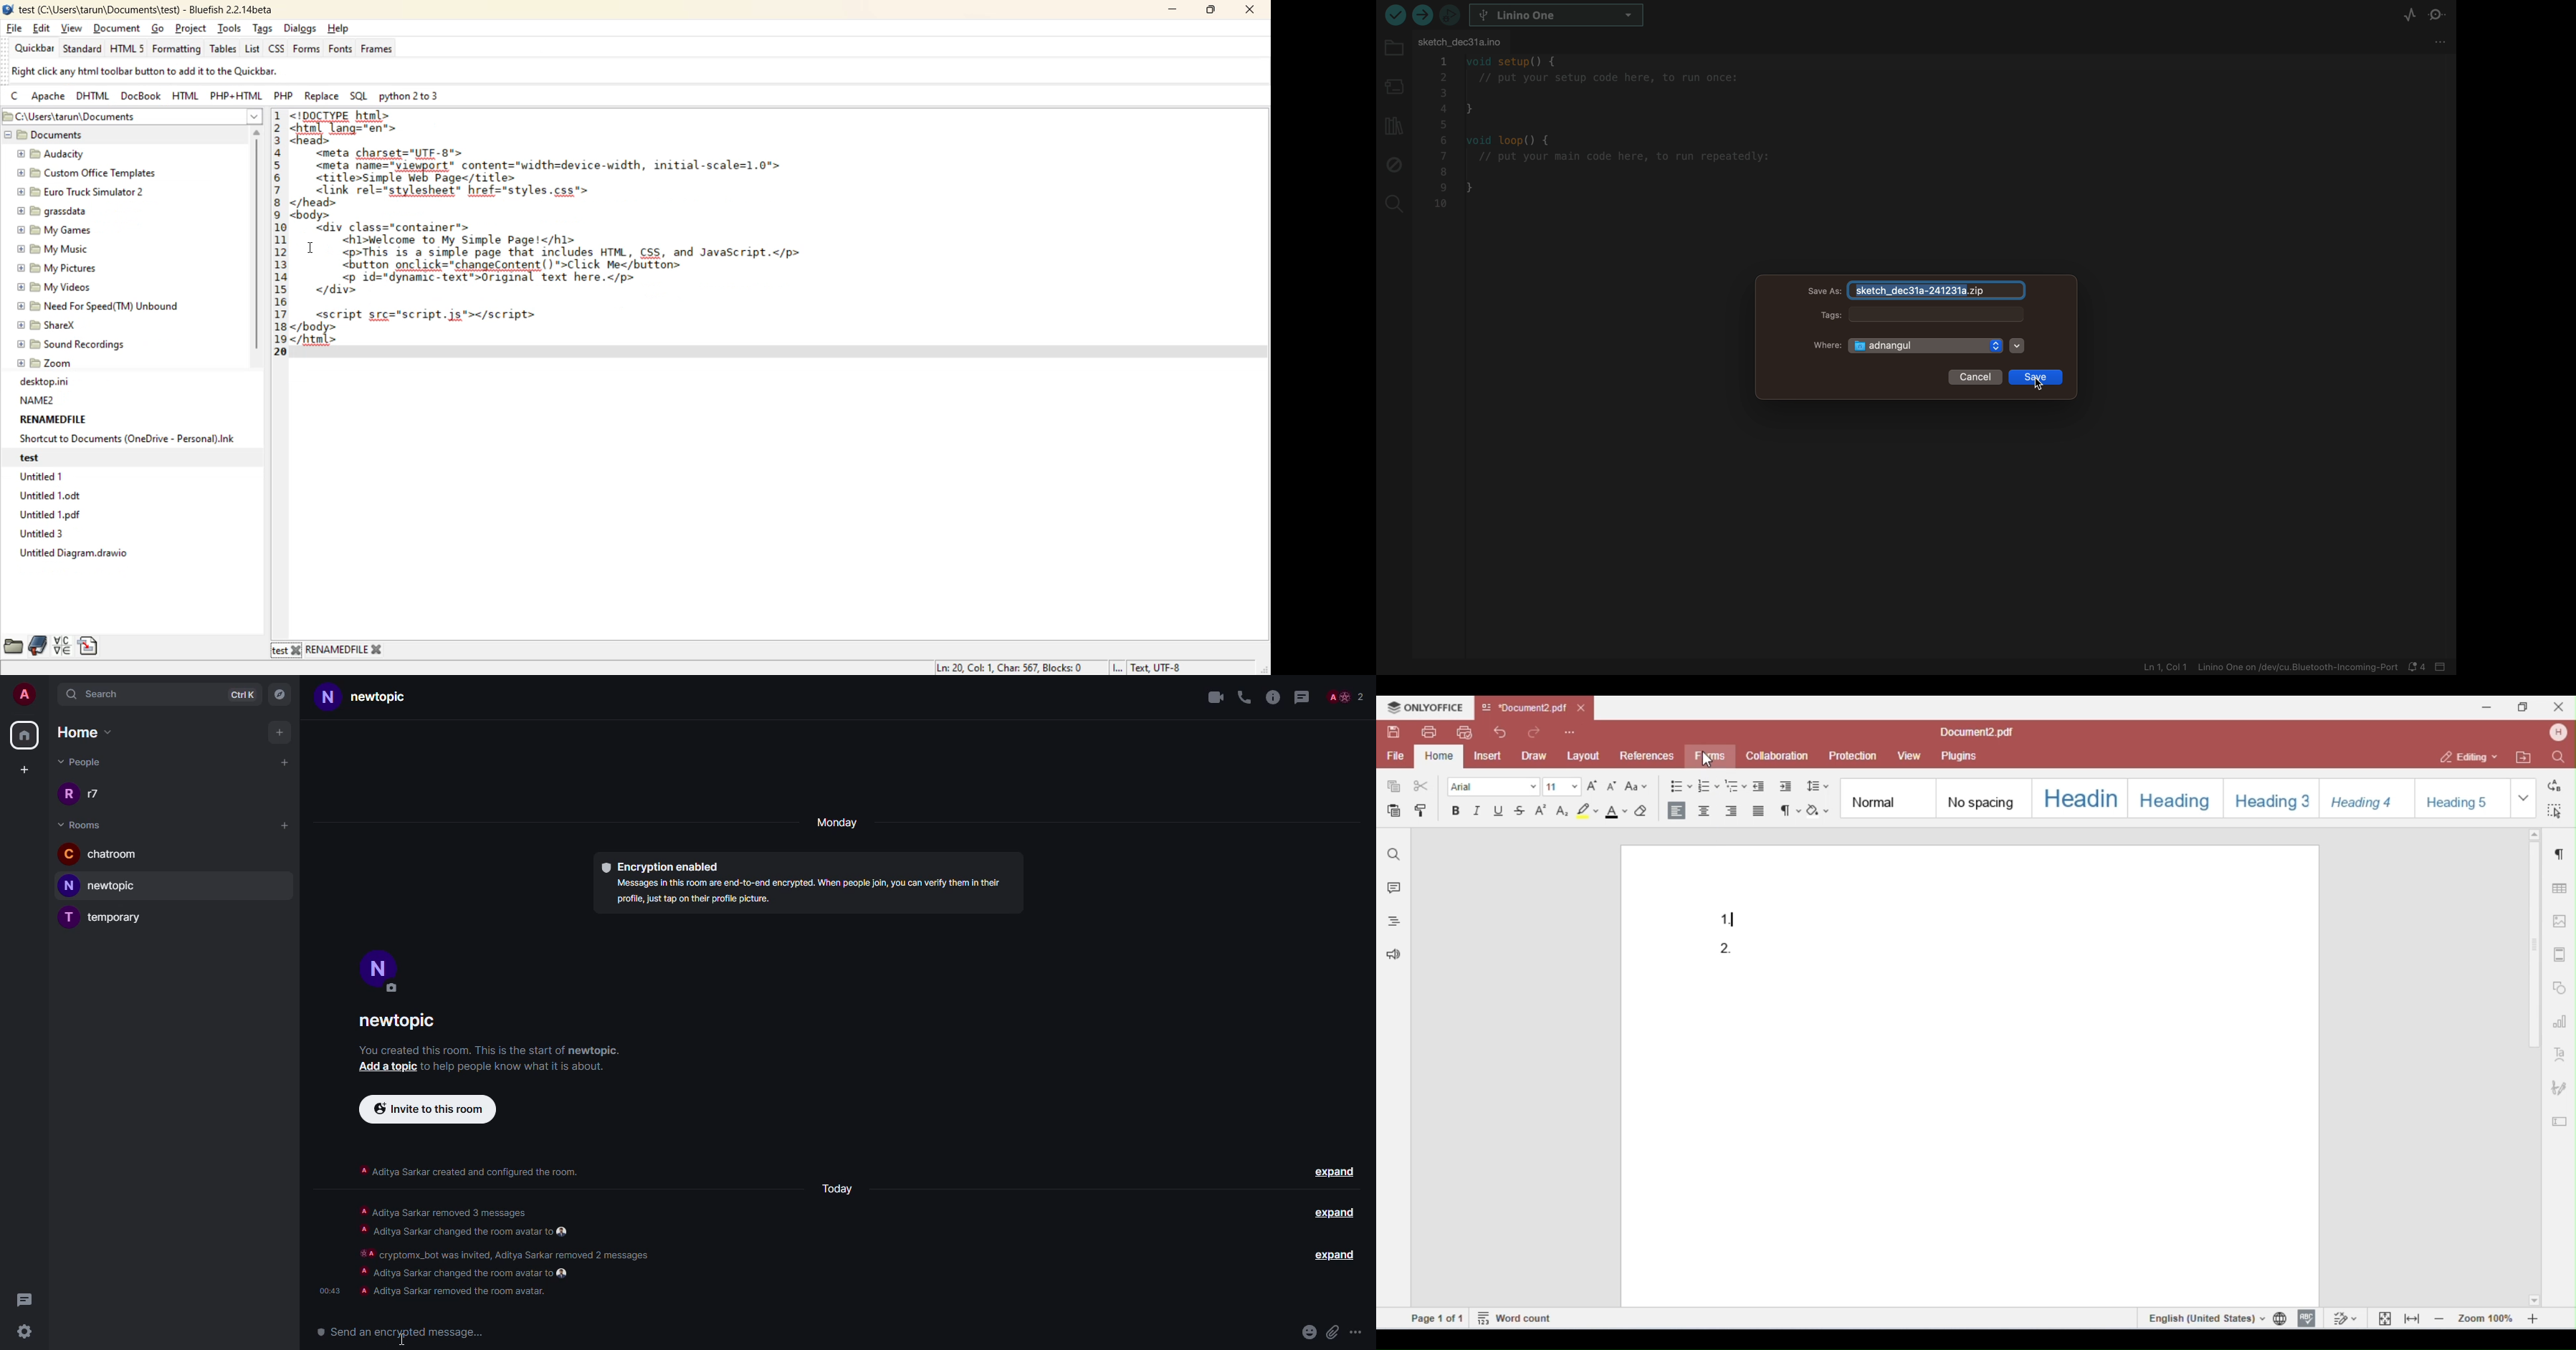  I want to click on Untitled 1.pdf, so click(50, 516).